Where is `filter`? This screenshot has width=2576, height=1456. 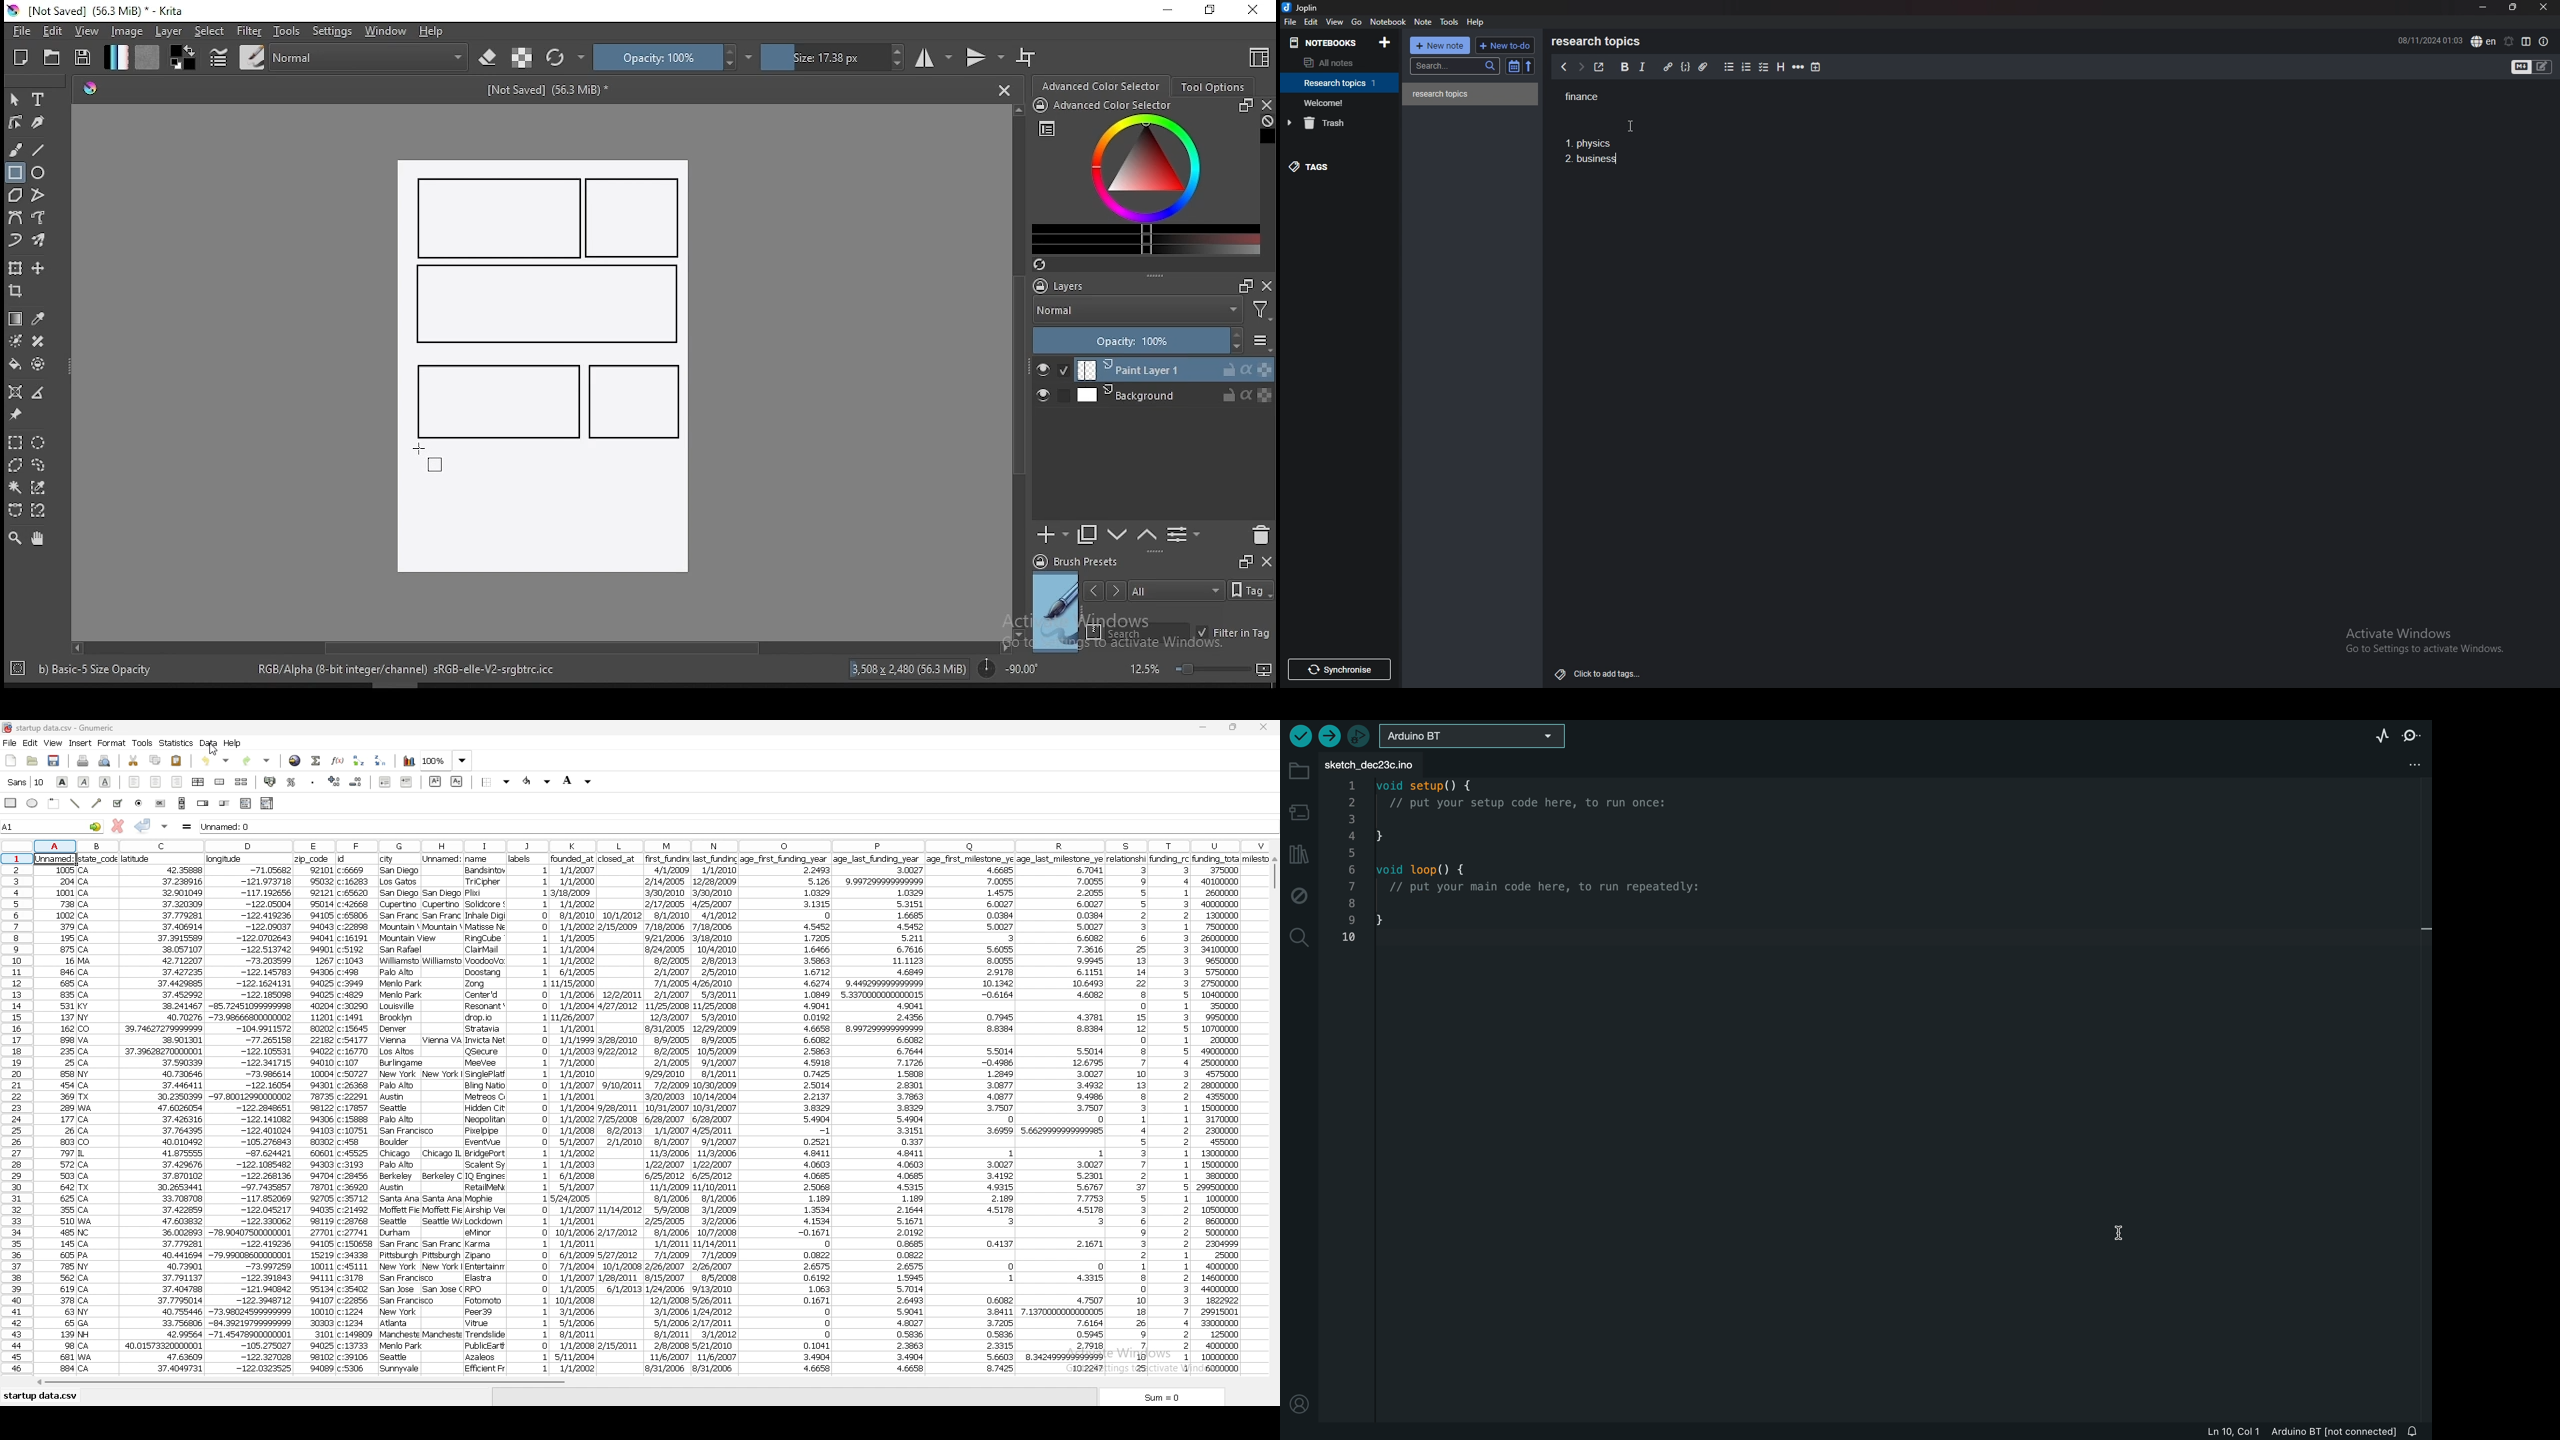
filter is located at coordinates (248, 31).